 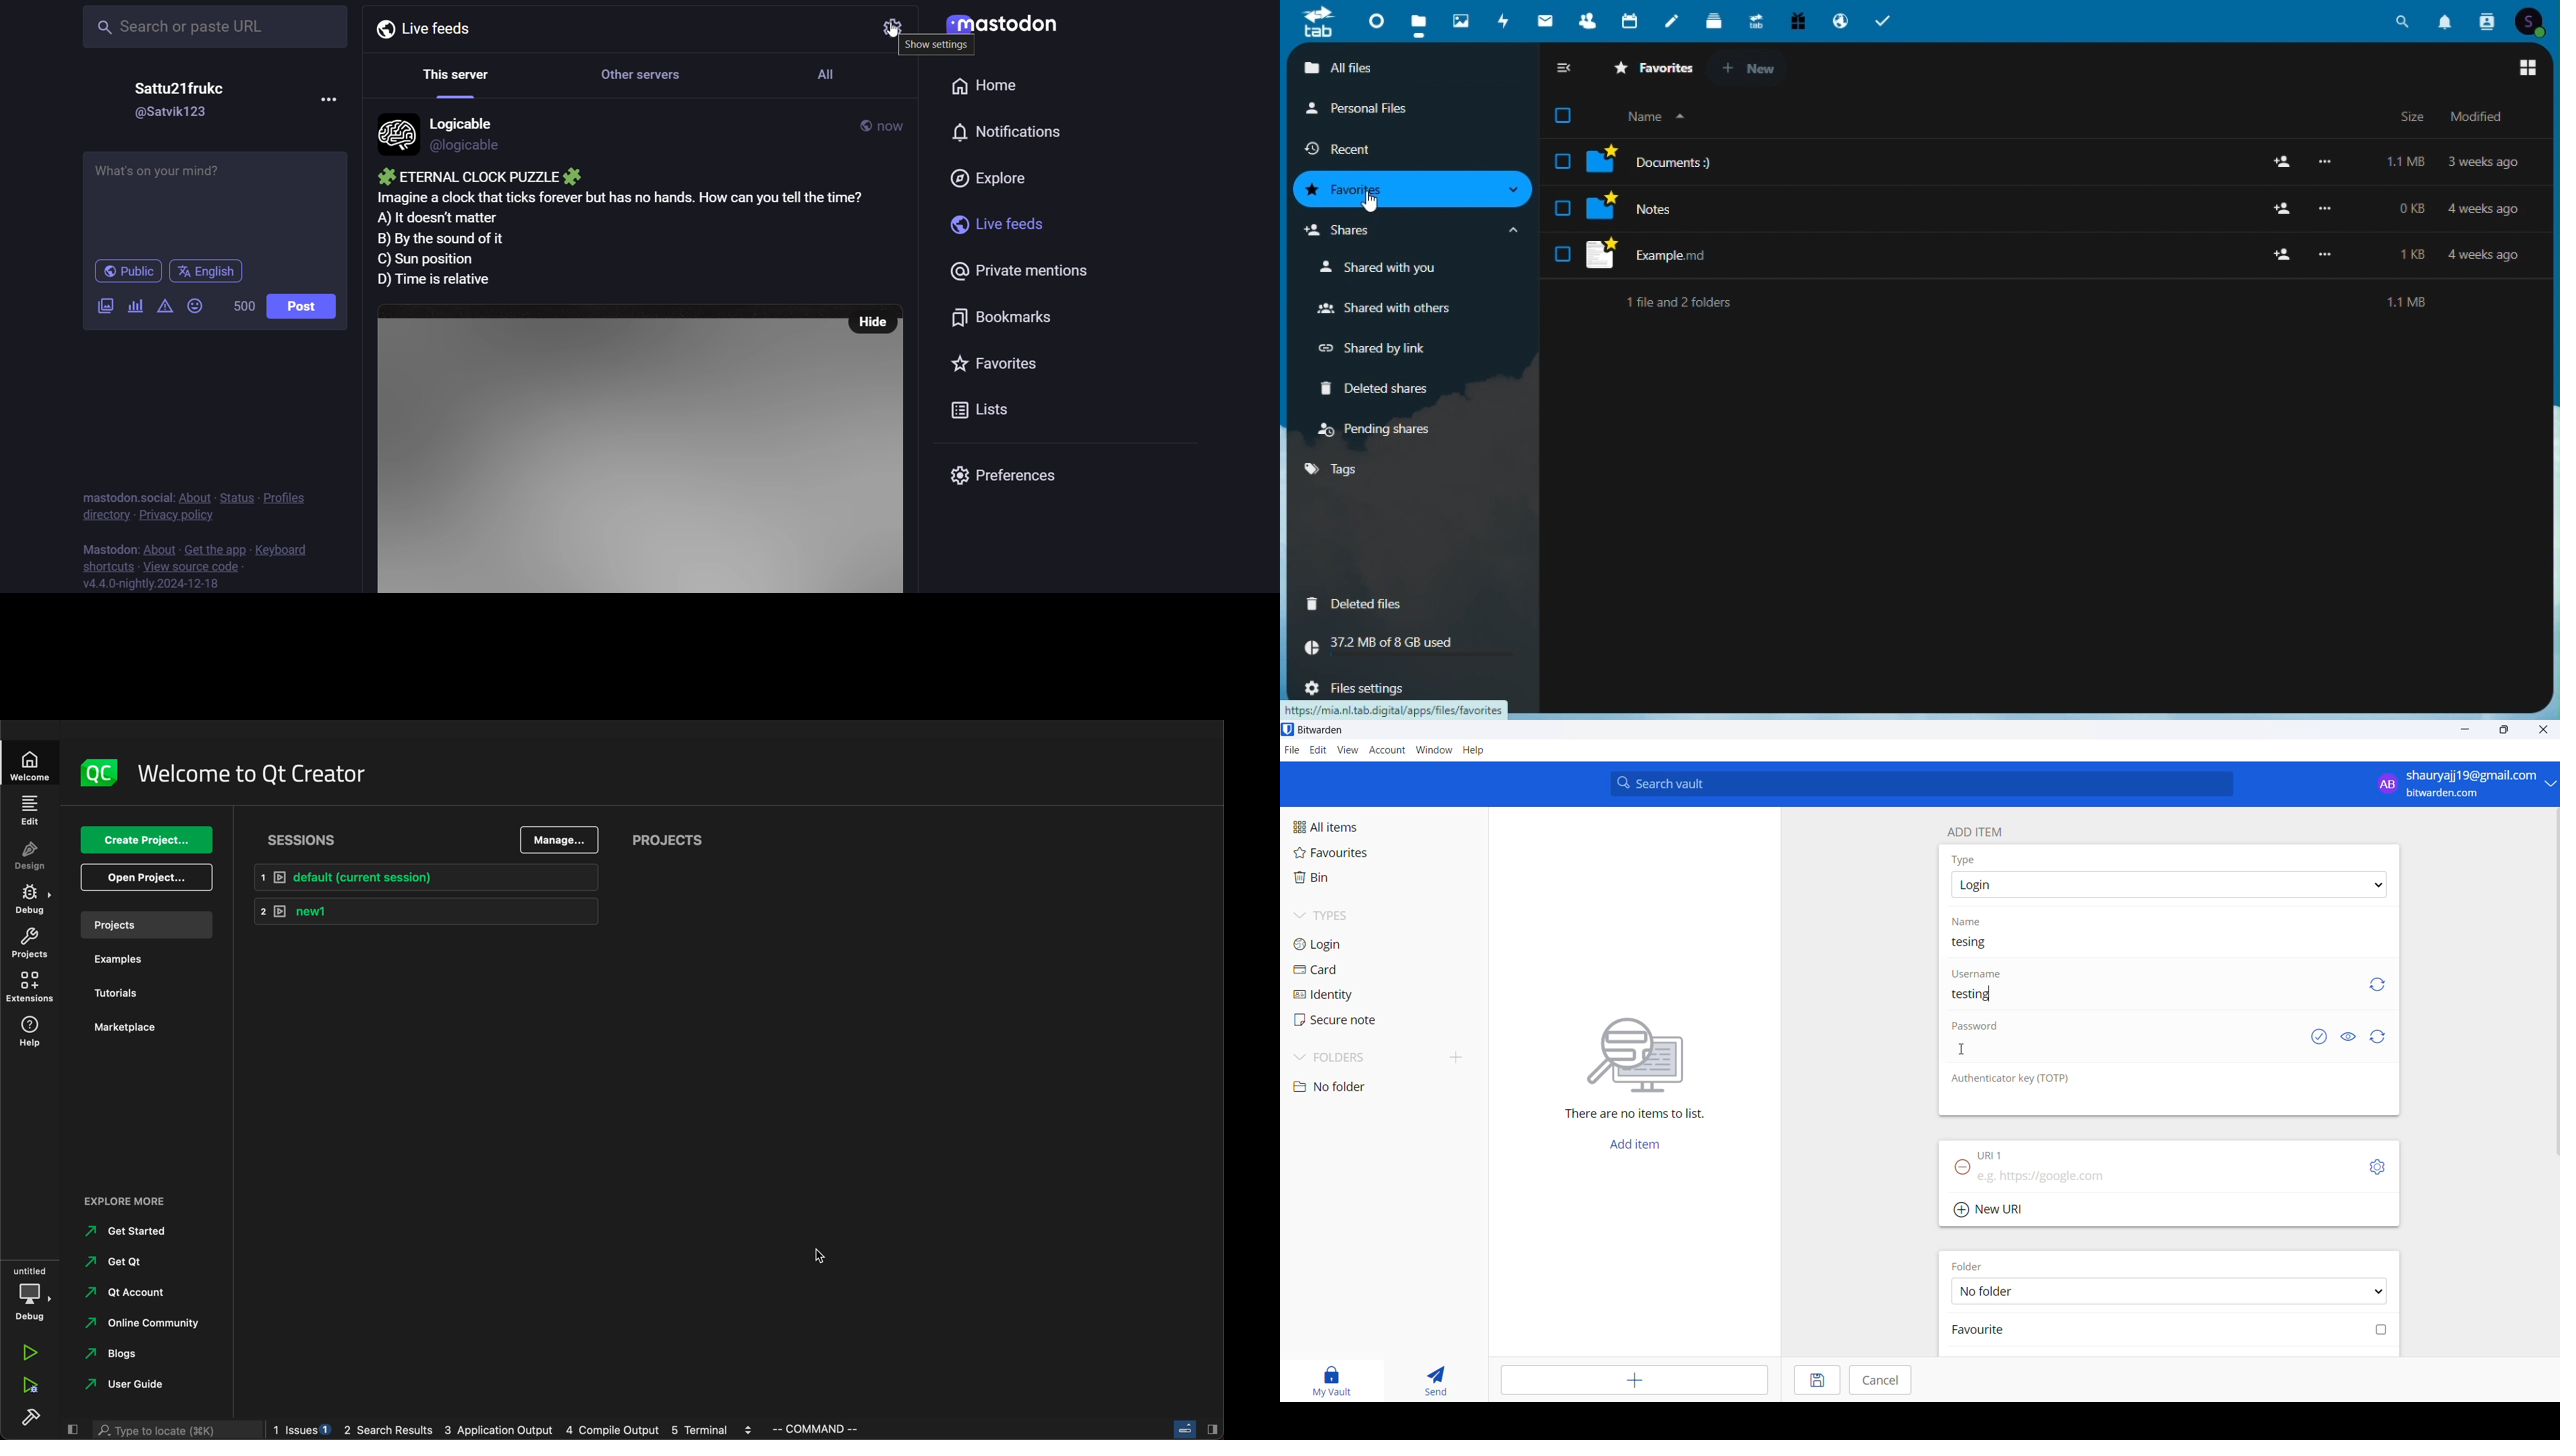 What do you see at coordinates (210, 272) in the screenshot?
I see `english` at bounding box center [210, 272].